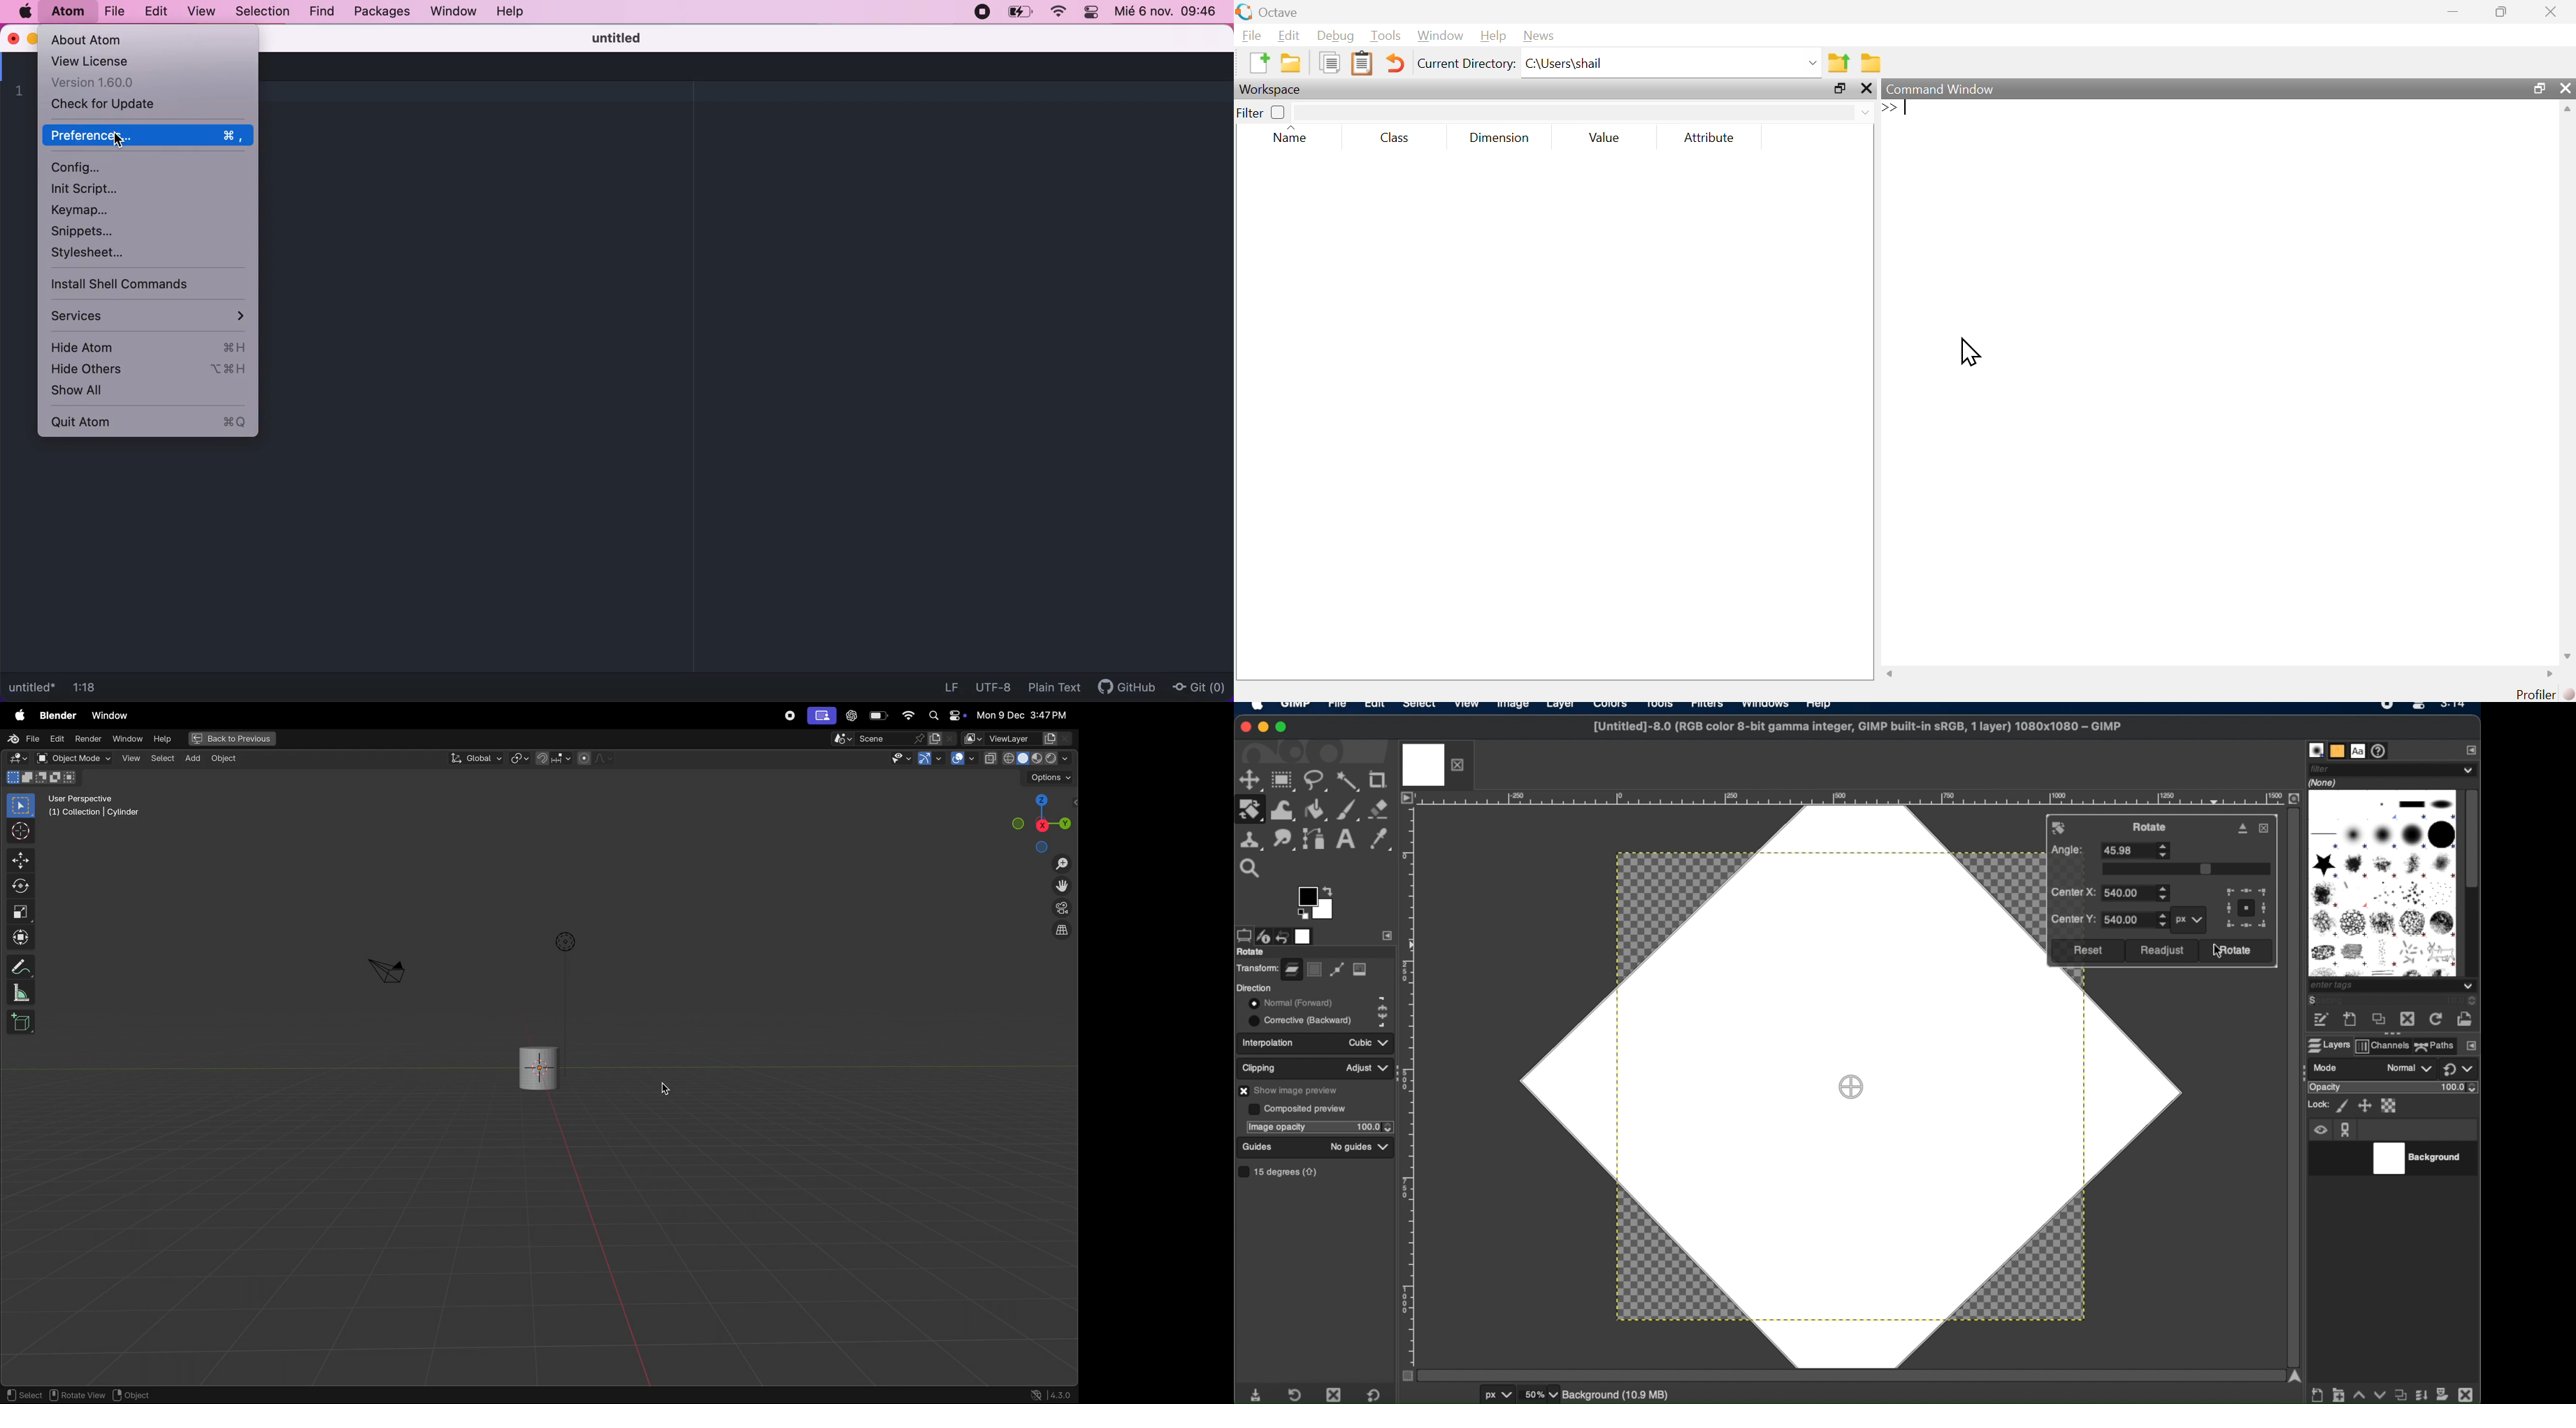 The height and width of the screenshot is (1428, 2576). What do you see at coordinates (104, 38) in the screenshot?
I see `about atom` at bounding box center [104, 38].